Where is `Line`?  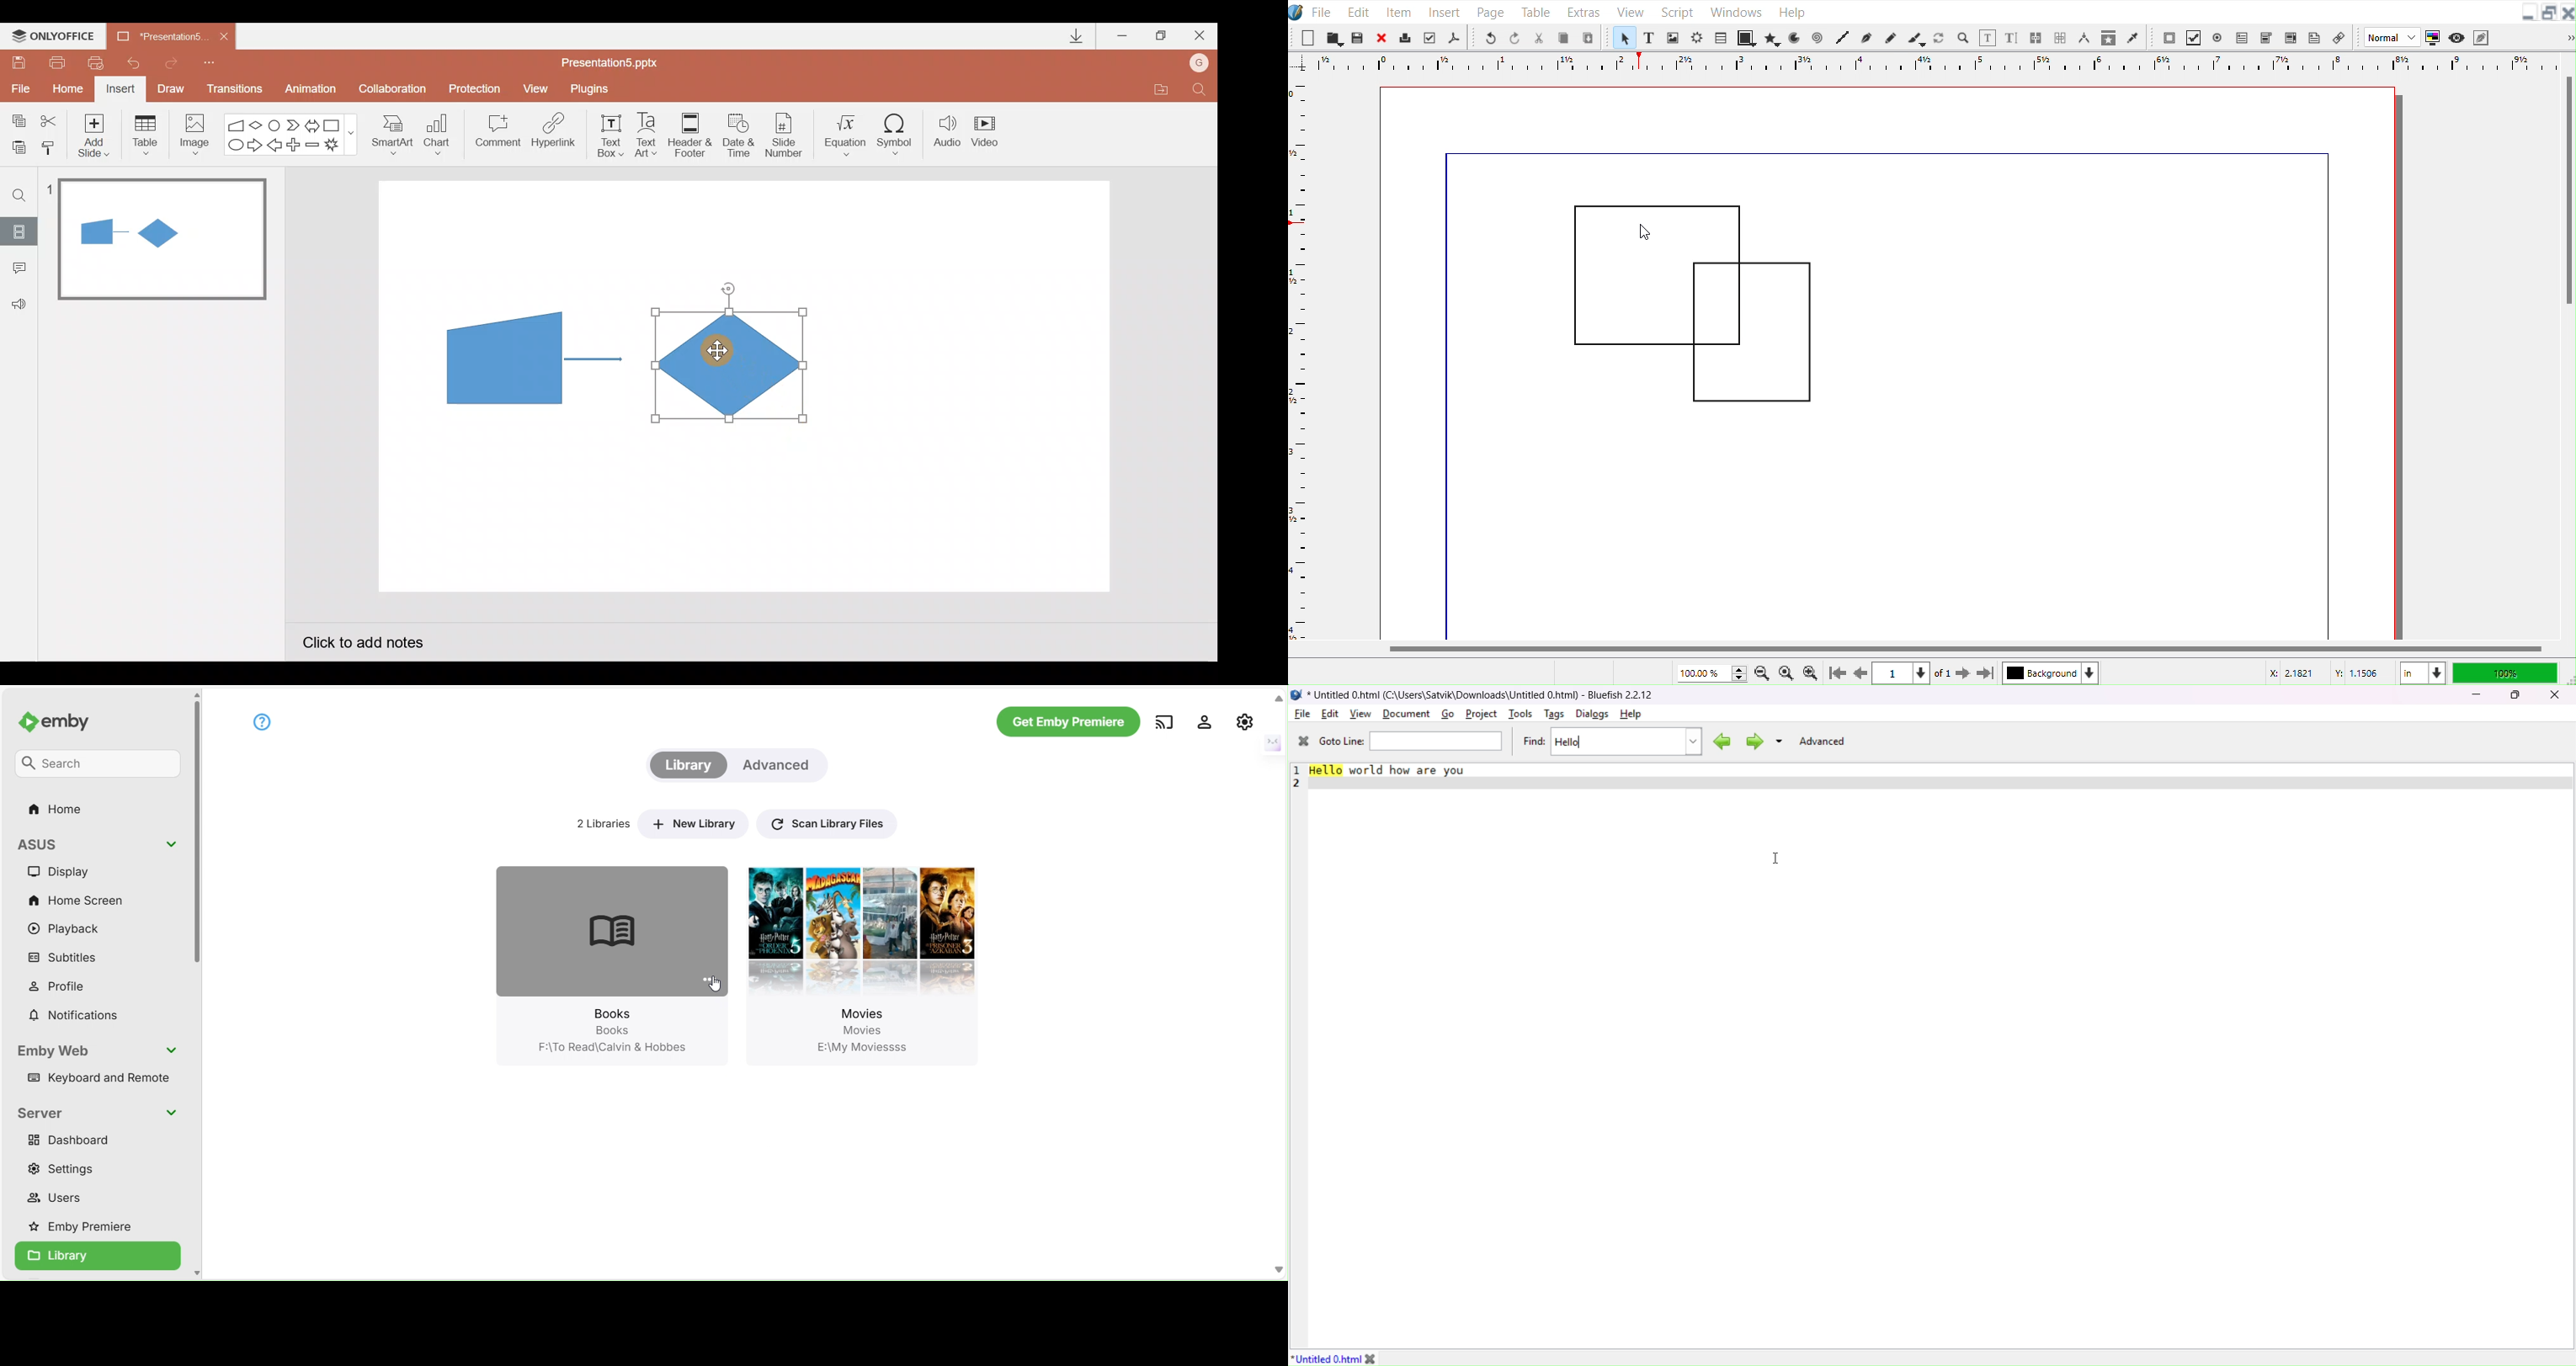
Line is located at coordinates (1844, 39).